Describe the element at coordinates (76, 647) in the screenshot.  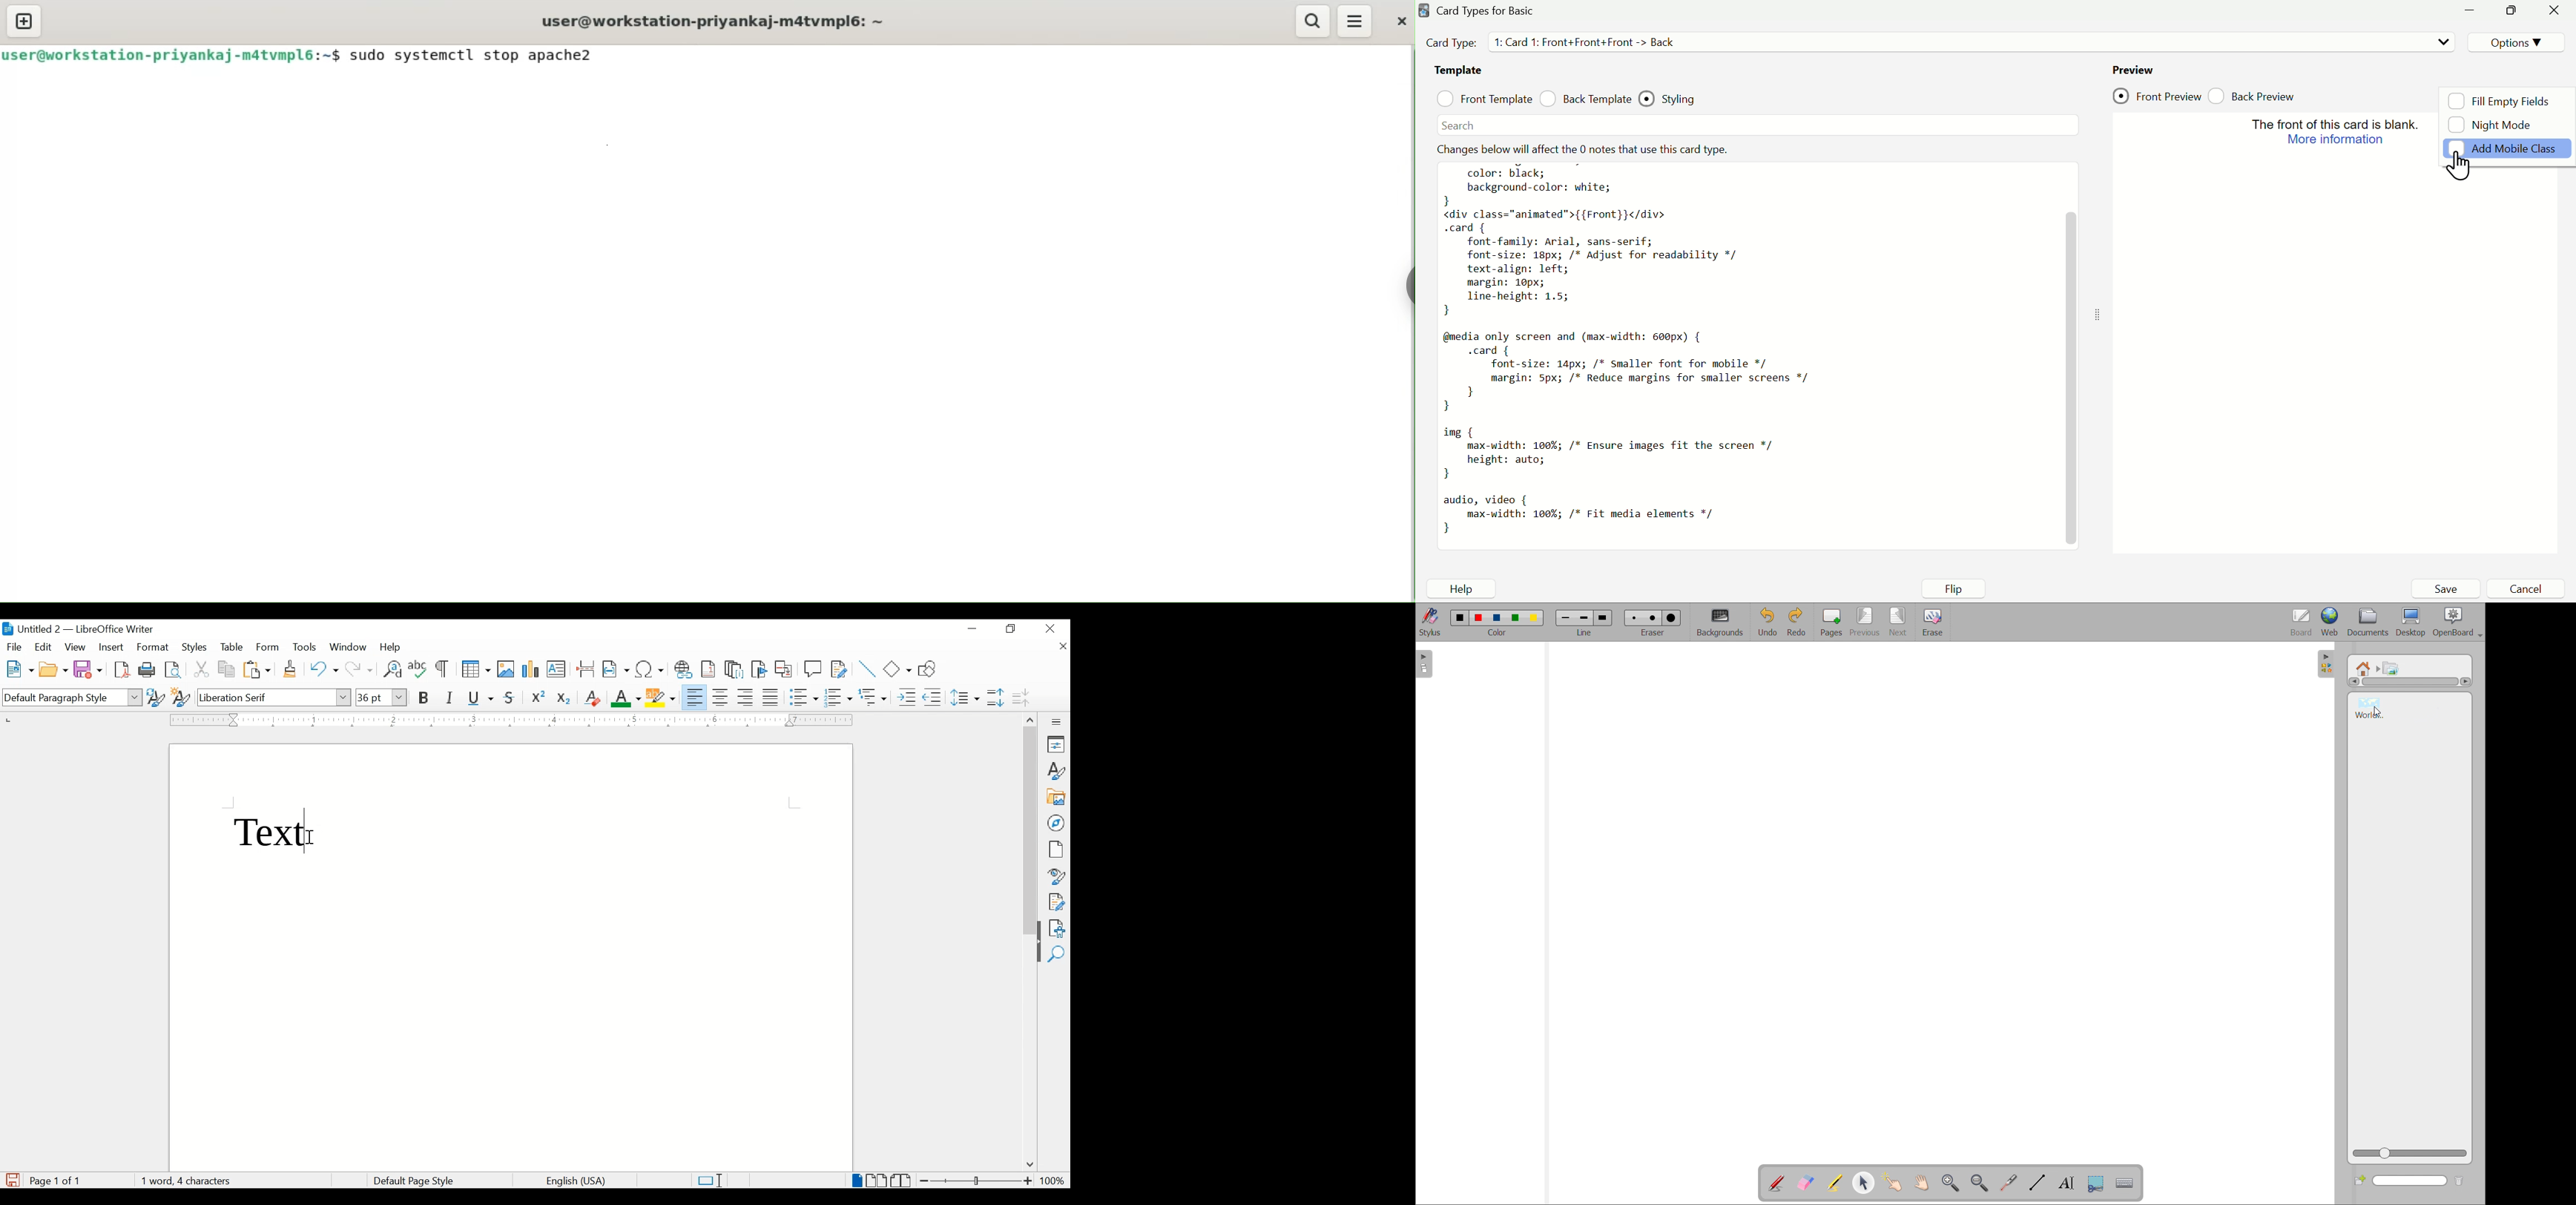
I see `view` at that location.